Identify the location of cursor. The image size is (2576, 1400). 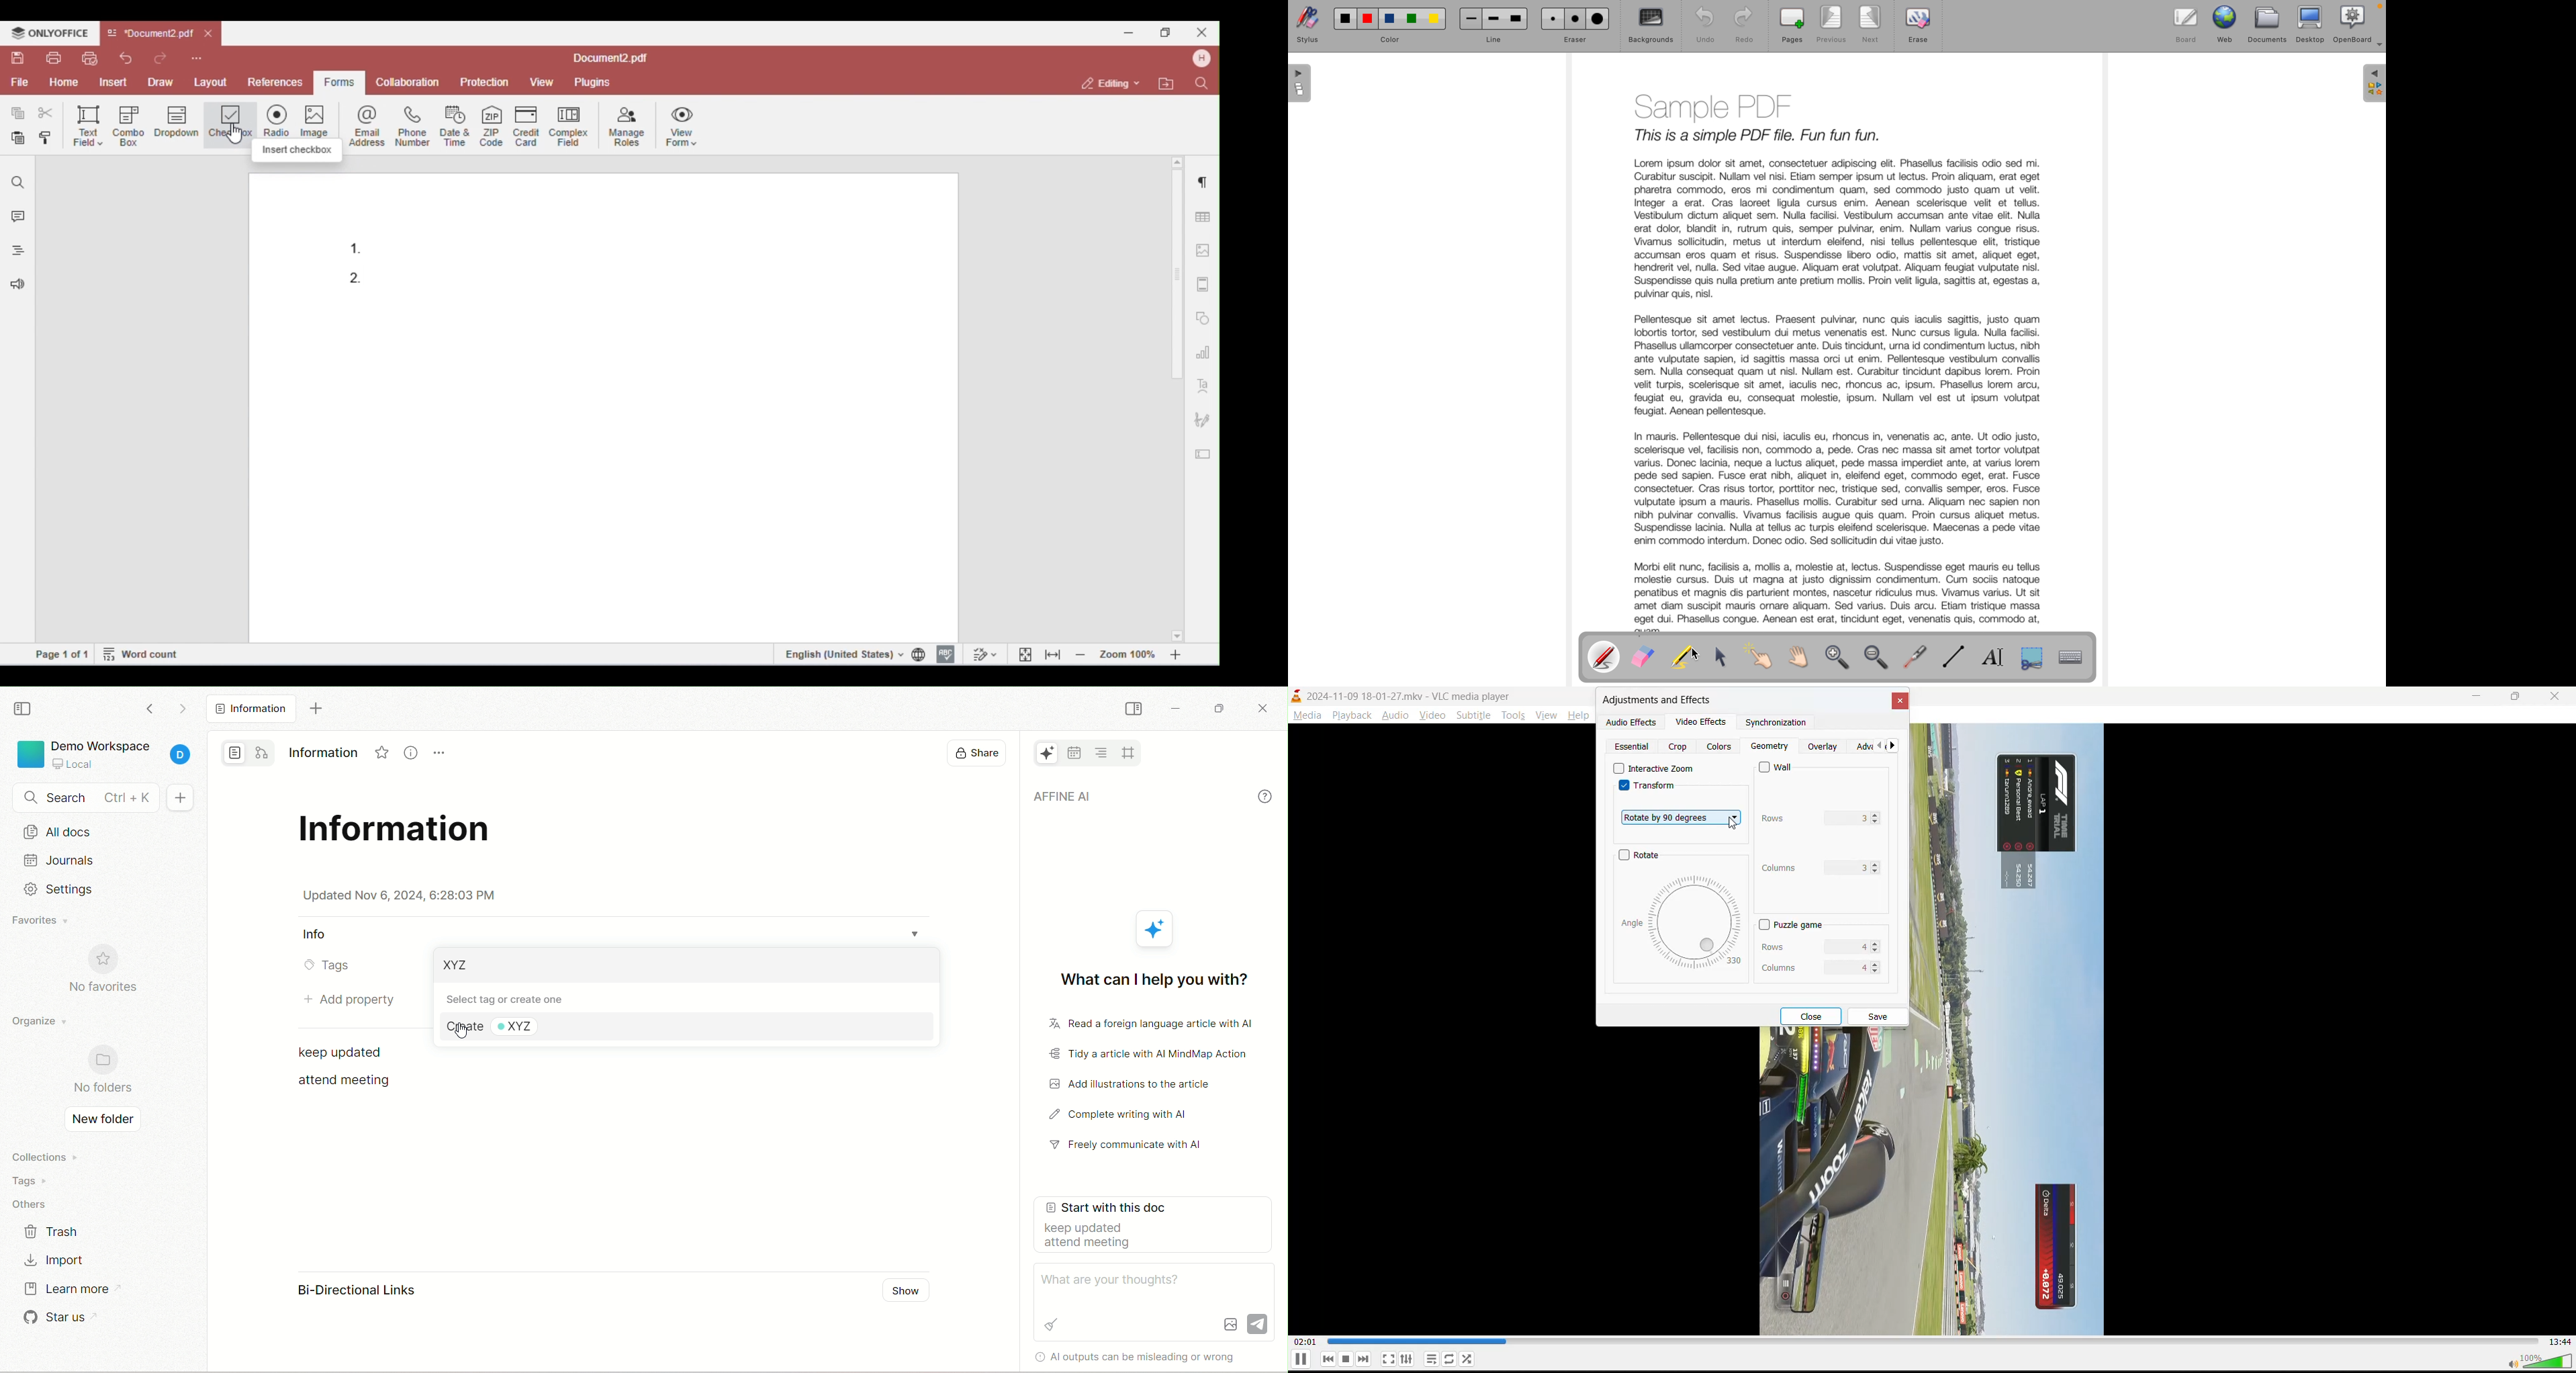
(461, 1032).